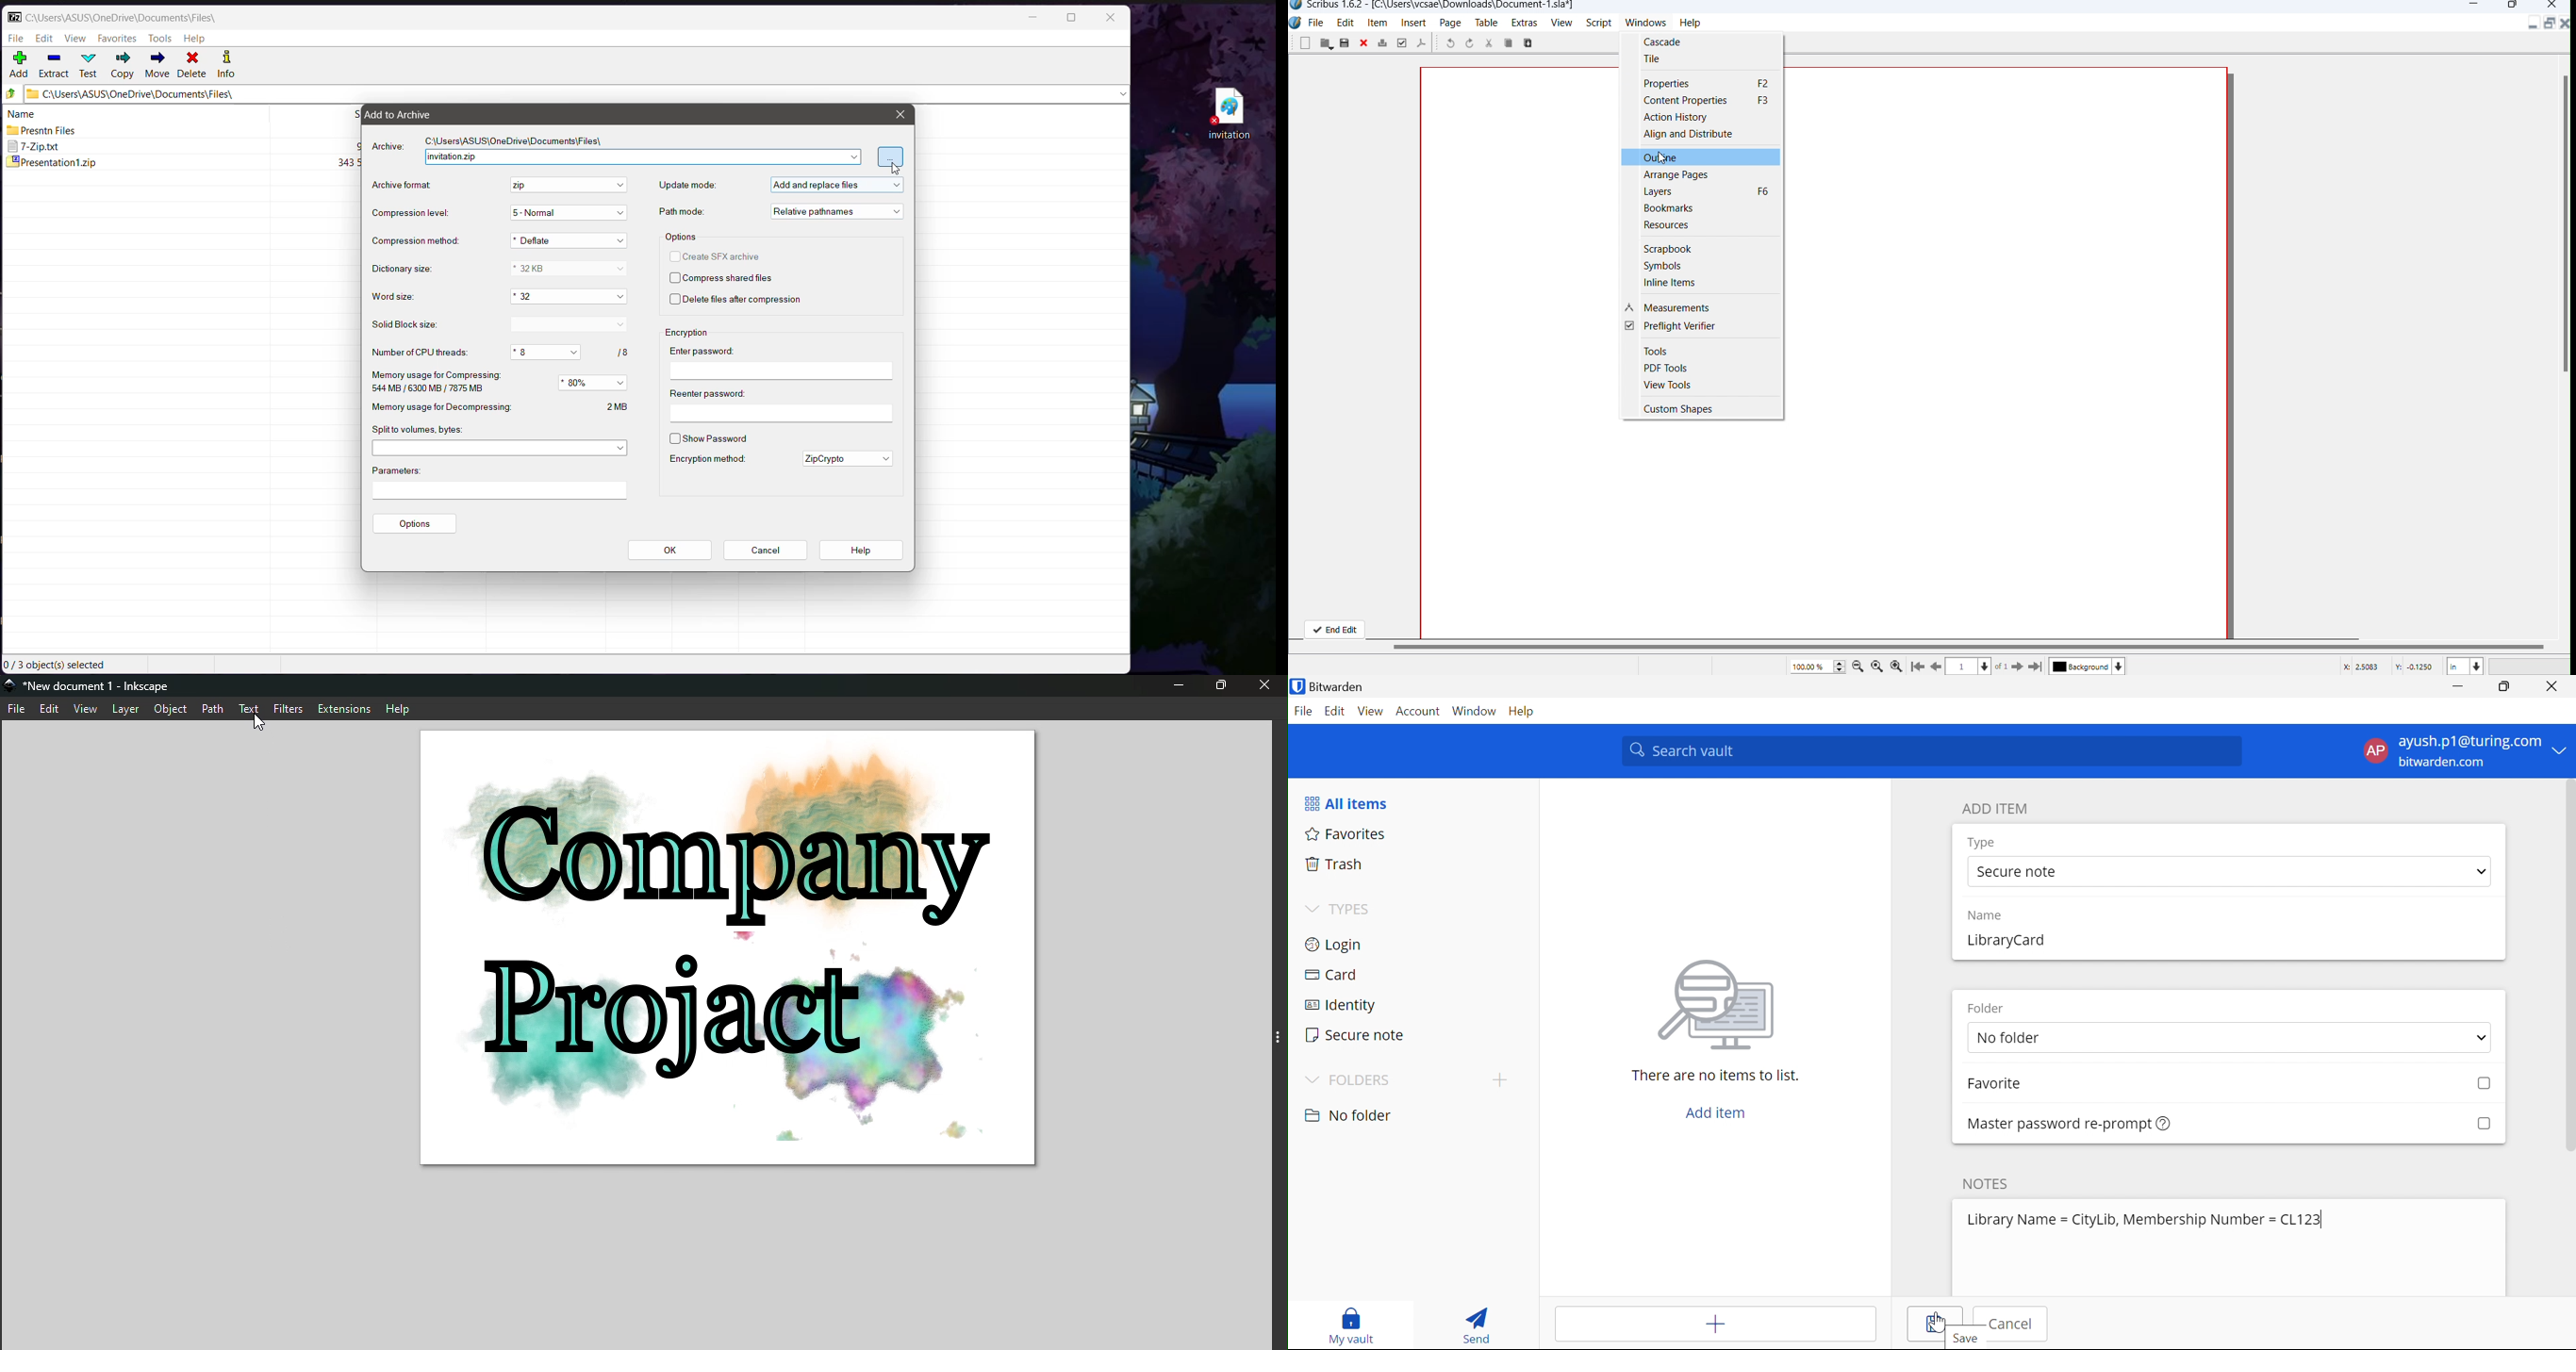 Image resolution: width=2576 pixels, height=1372 pixels. I want to click on Window, so click(1648, 22).